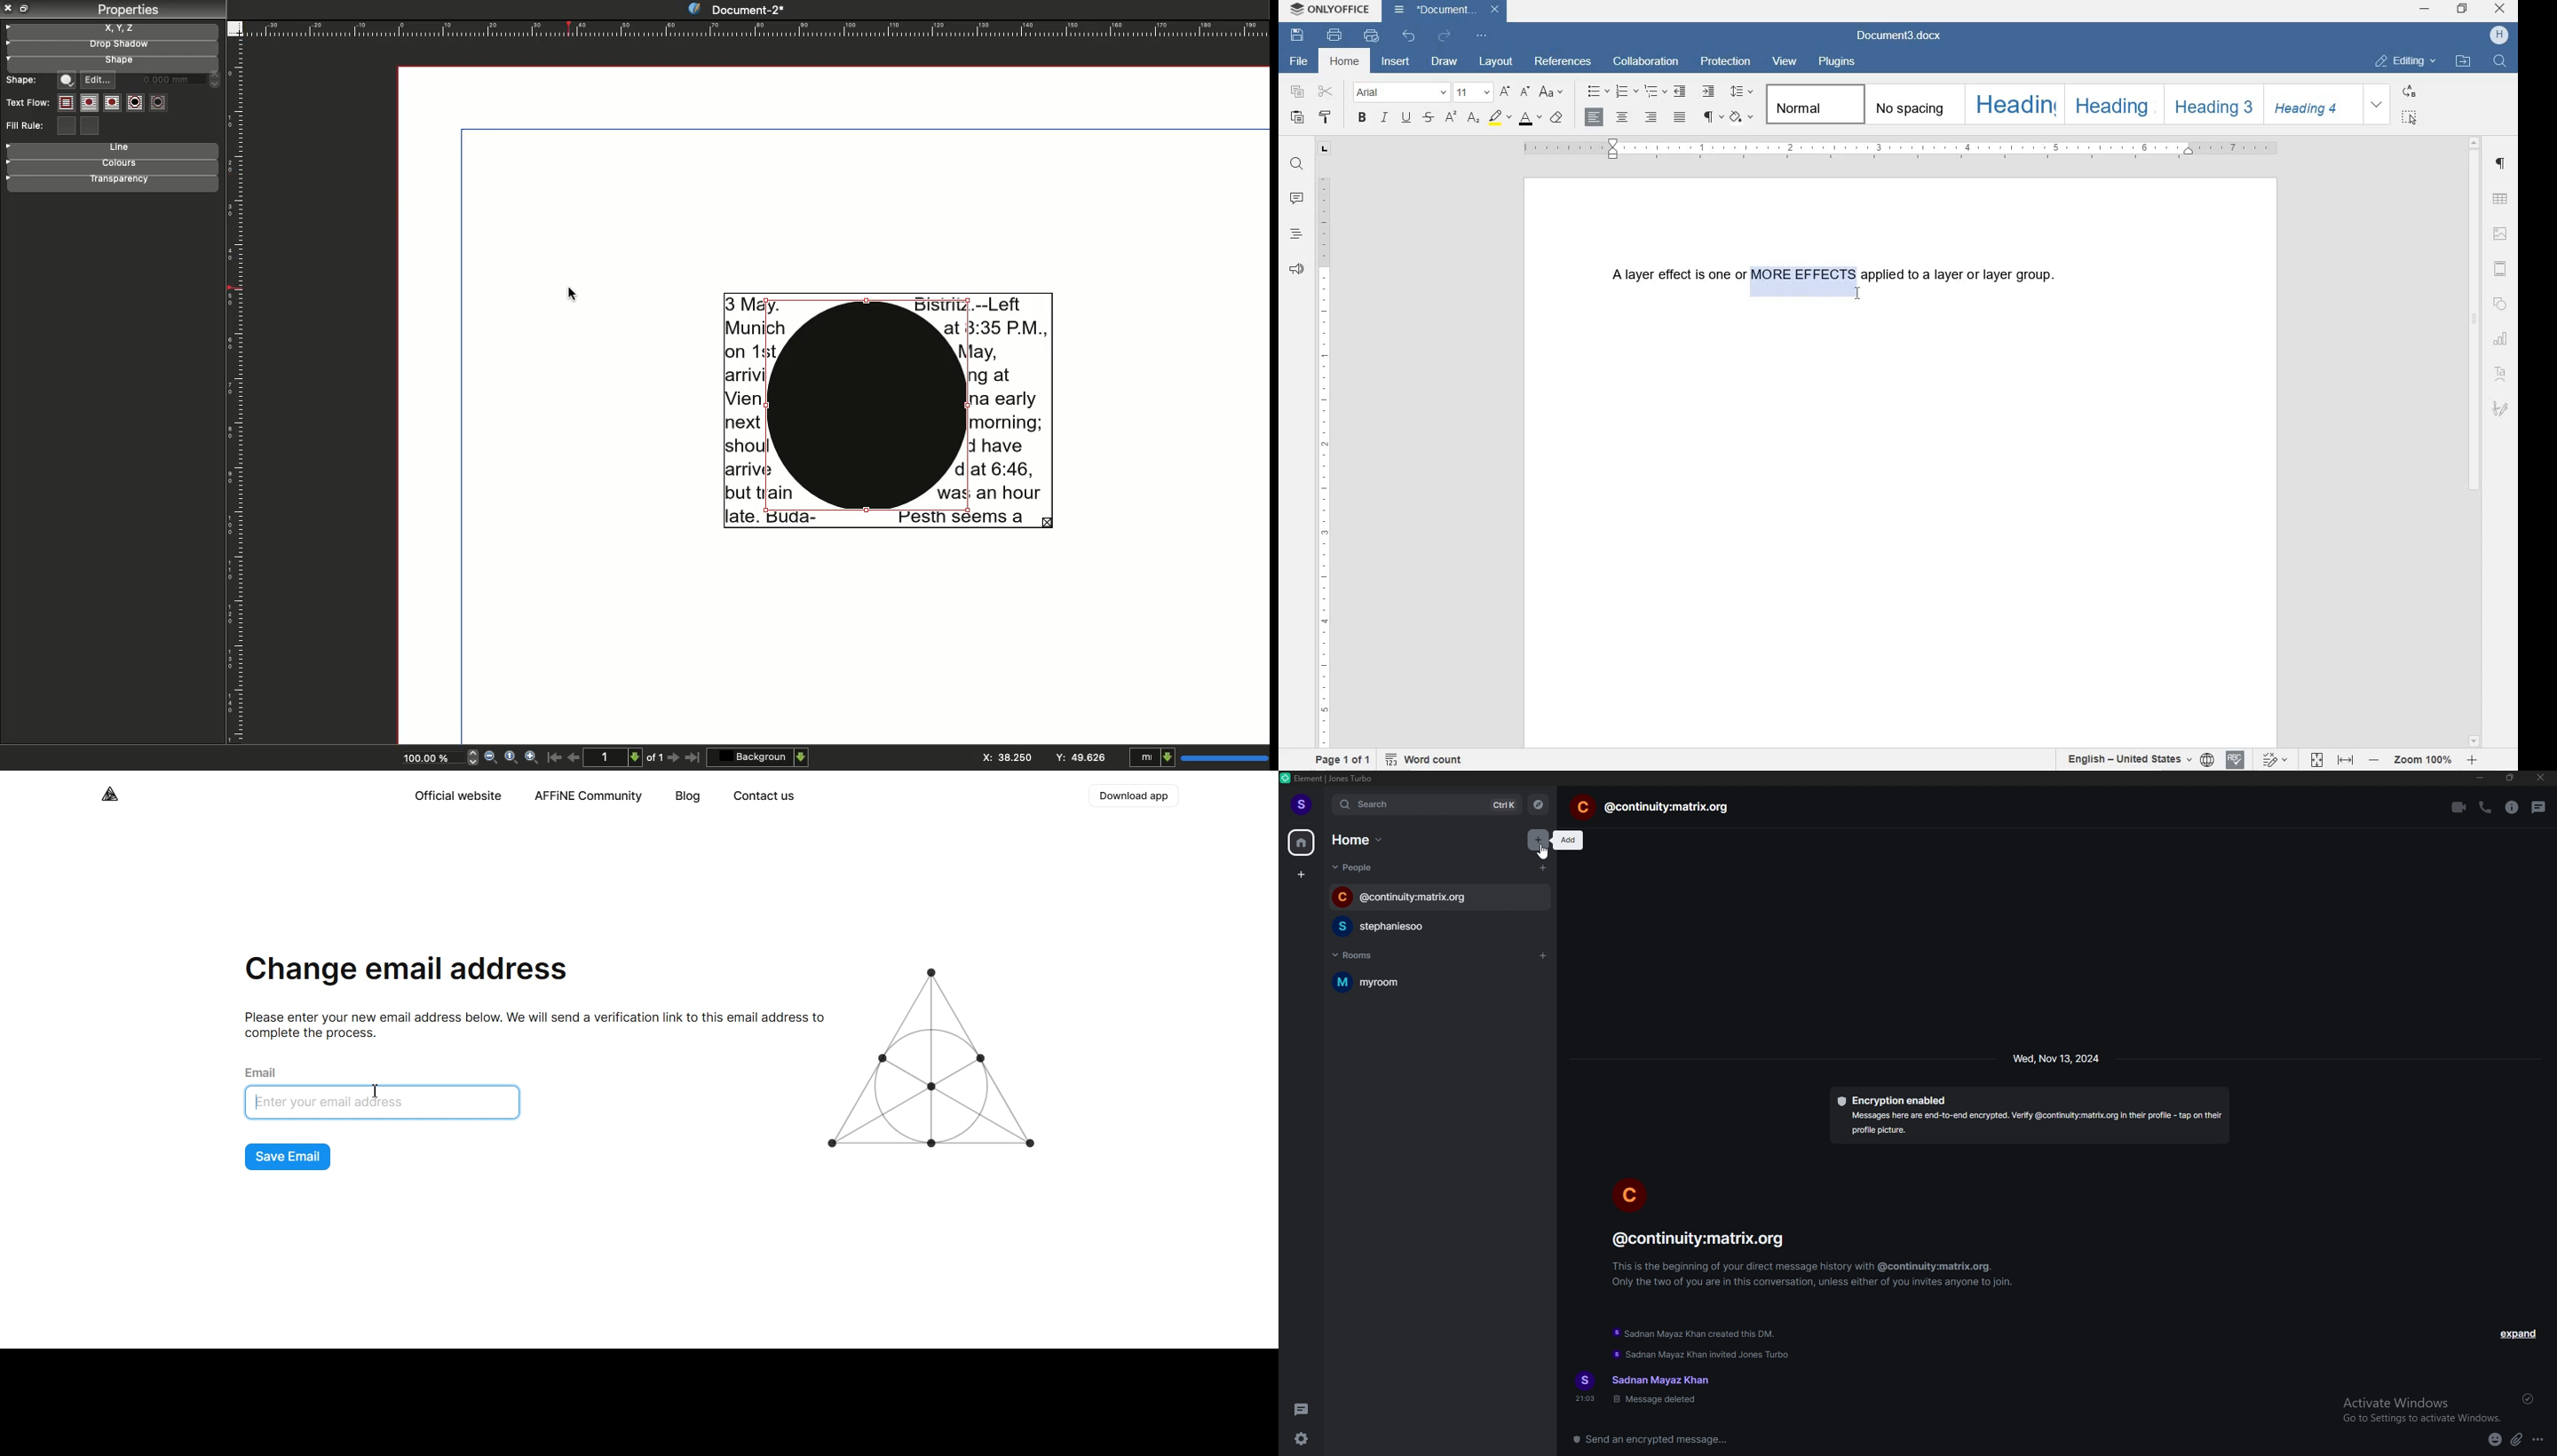 The image size is (2576, 1456). Describe the element at coordinates (1592, 117) in the screenshot. I see `ALIGN LEFT` at that location.